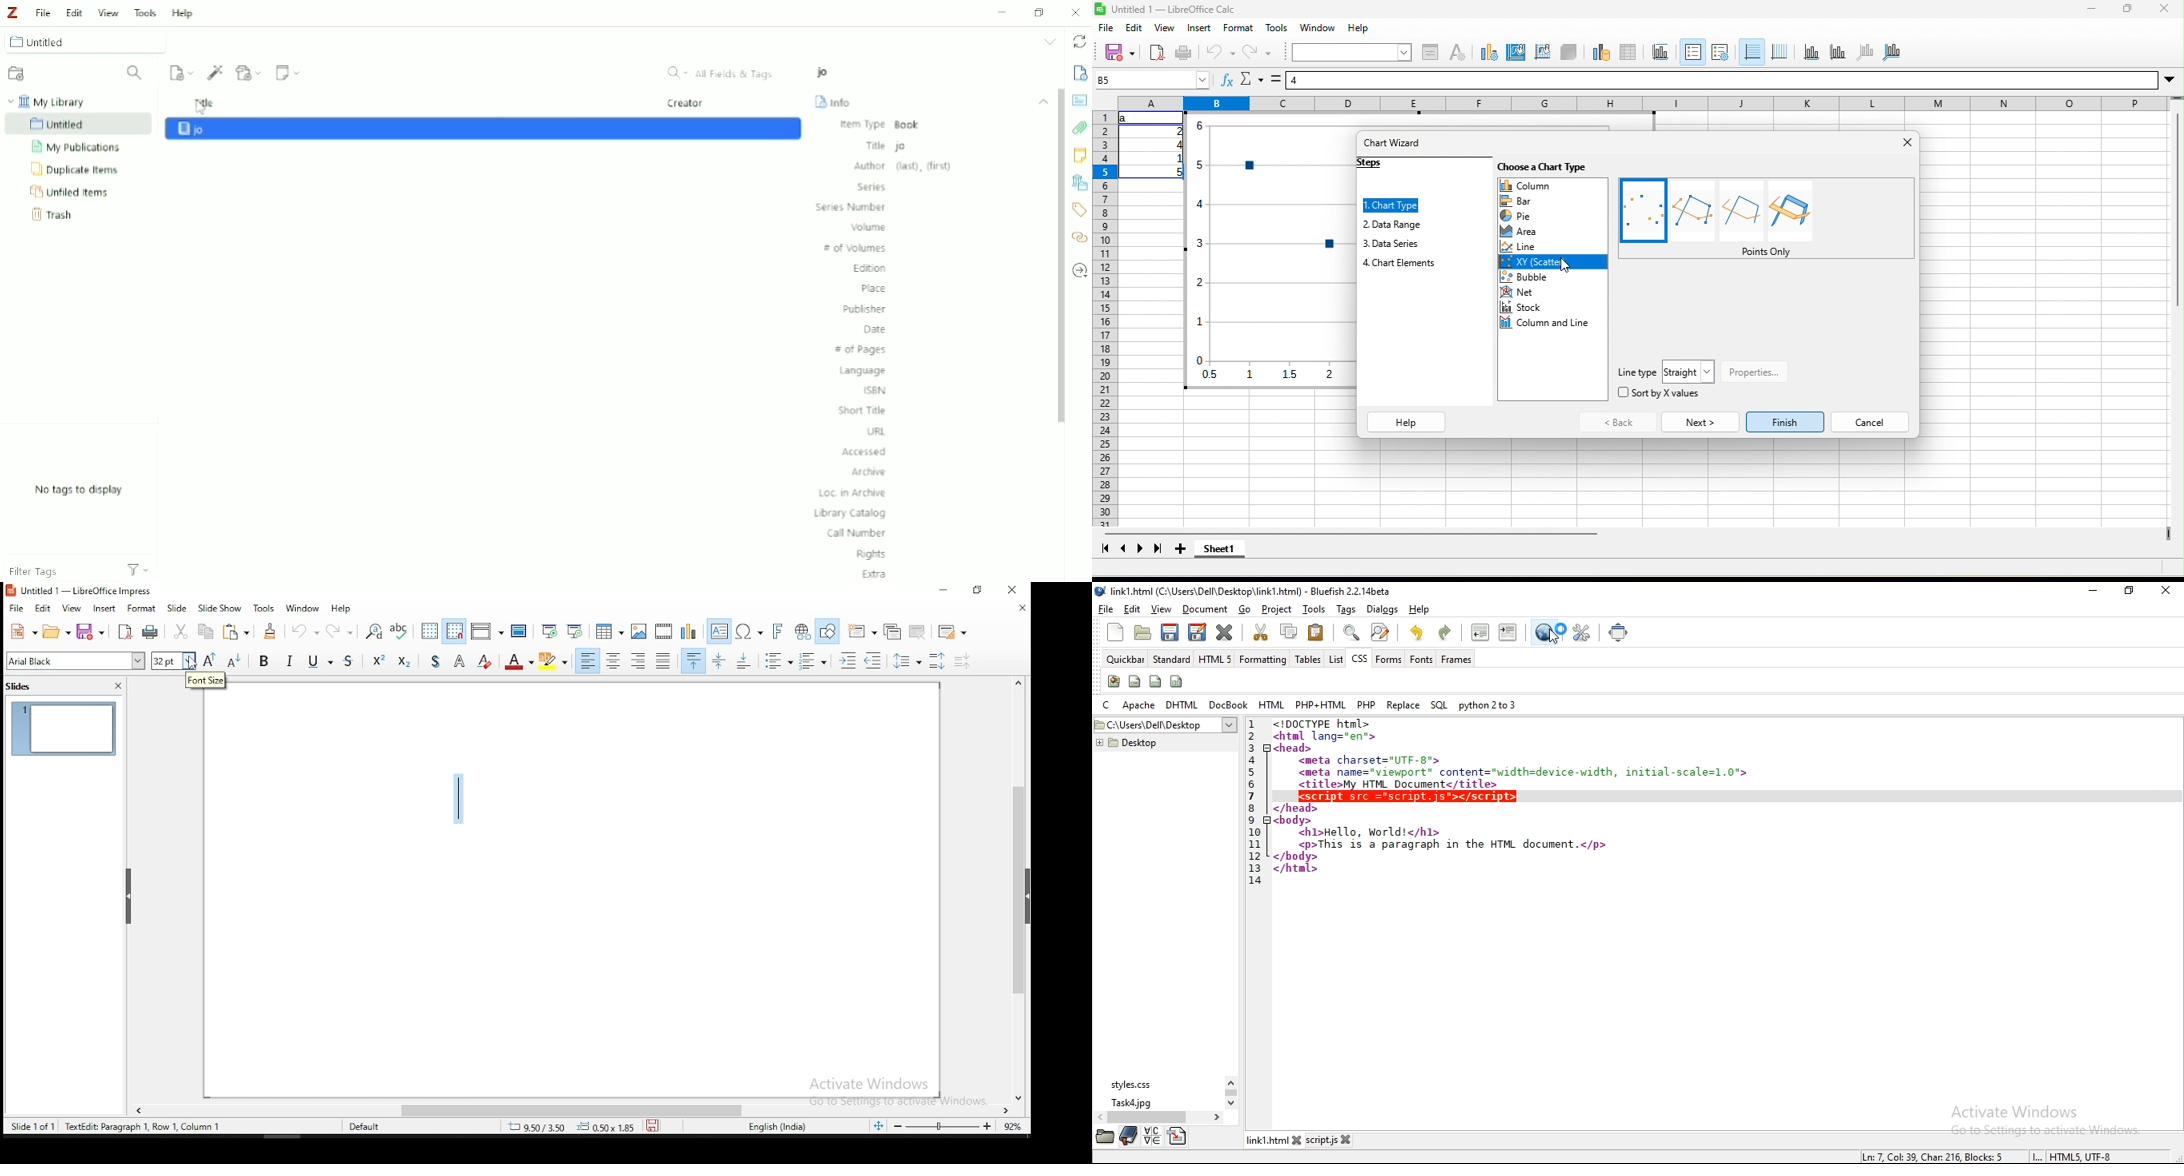  Describe the element at coordinates (1079, 236) in the screenshot. I see `Related` at that location.